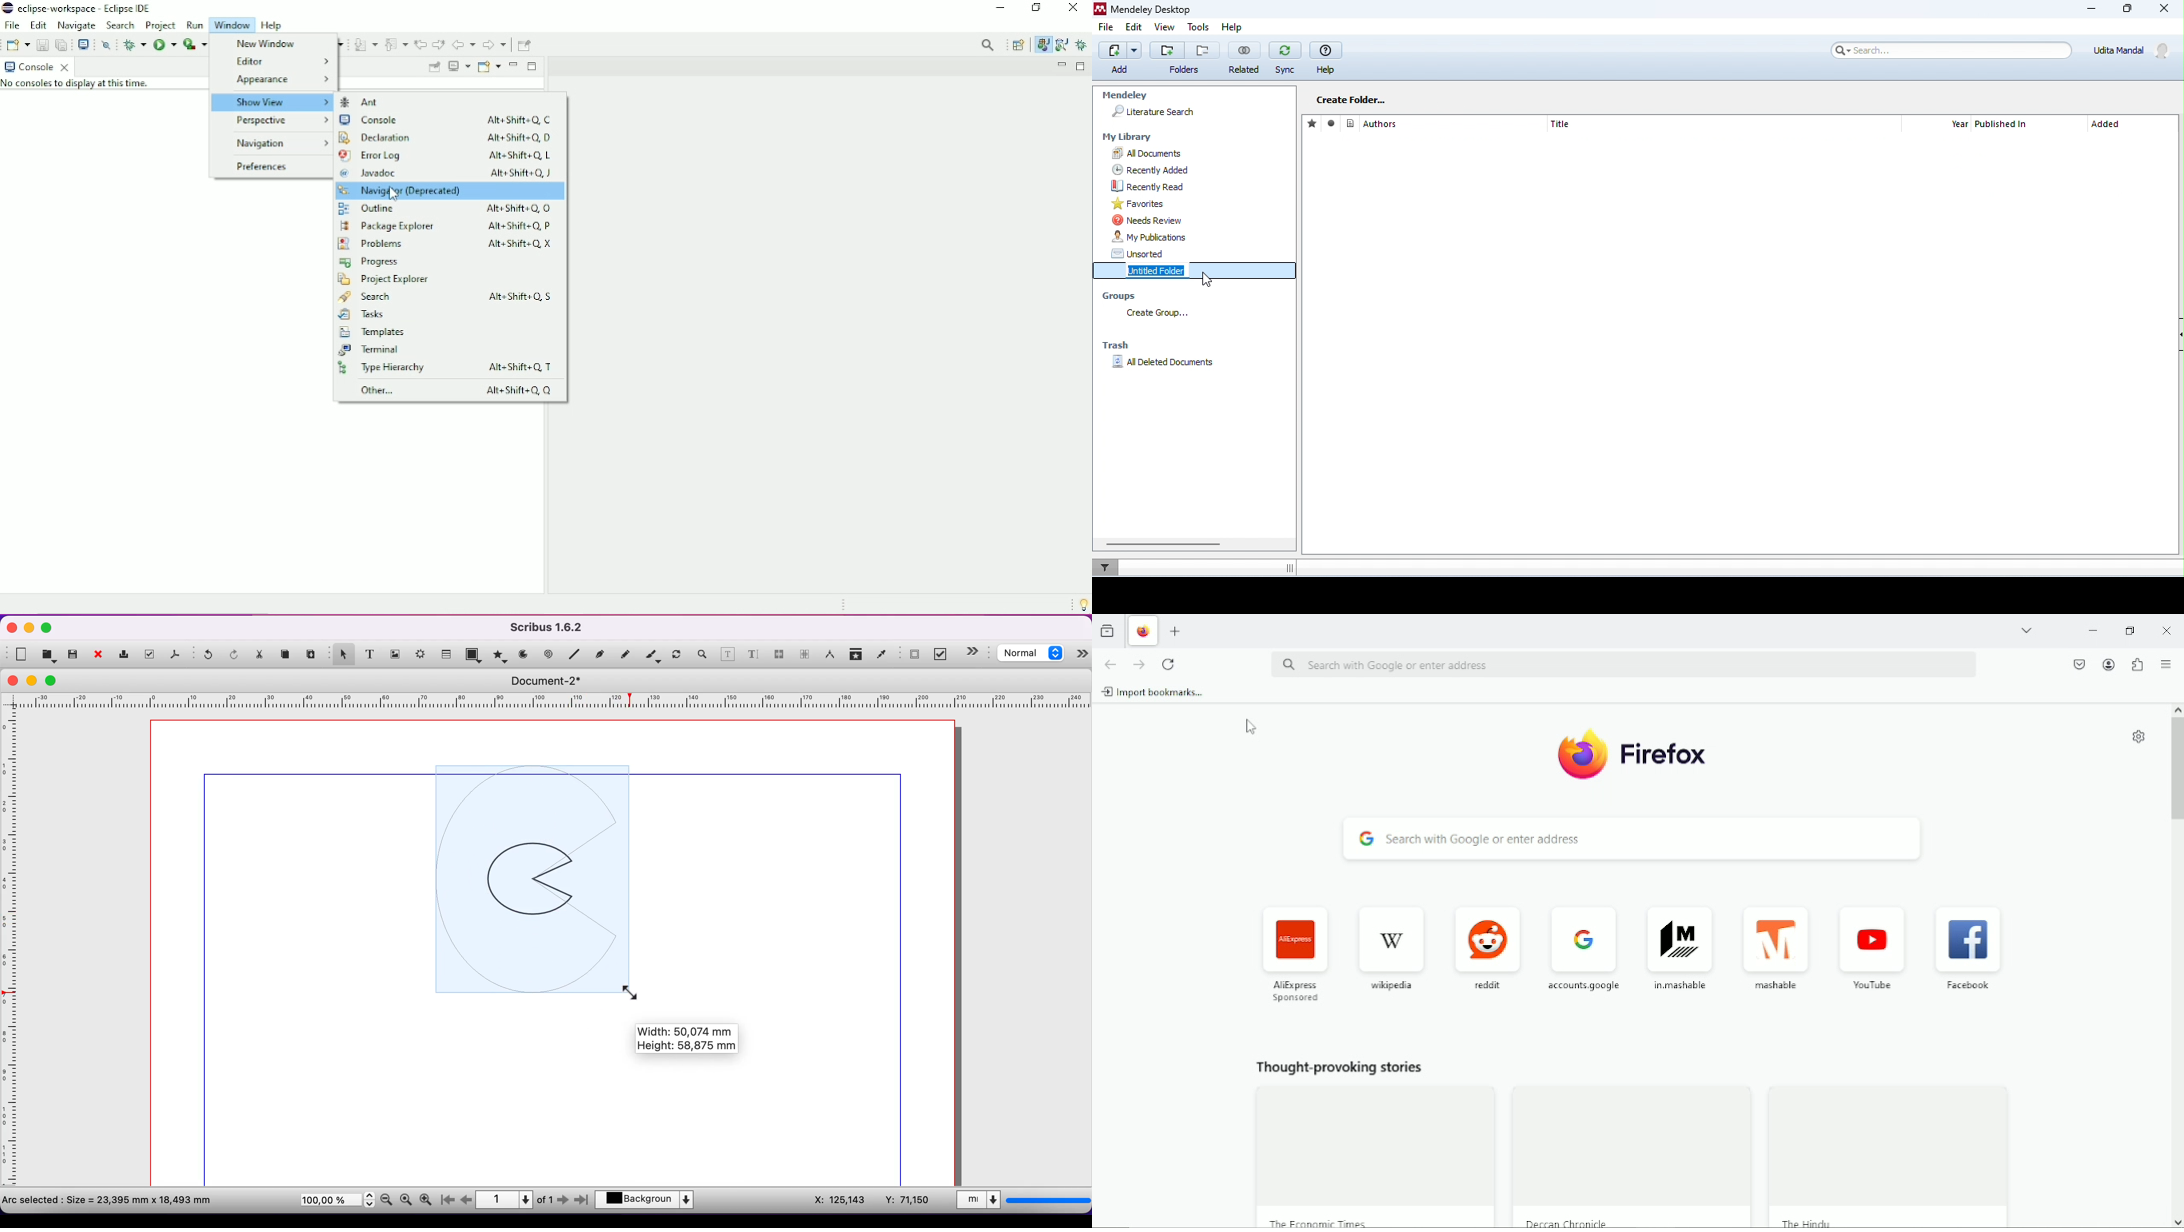 The height and width of the screenshot is (1232, 2184). I want to click on edit, so click(1134, 27).